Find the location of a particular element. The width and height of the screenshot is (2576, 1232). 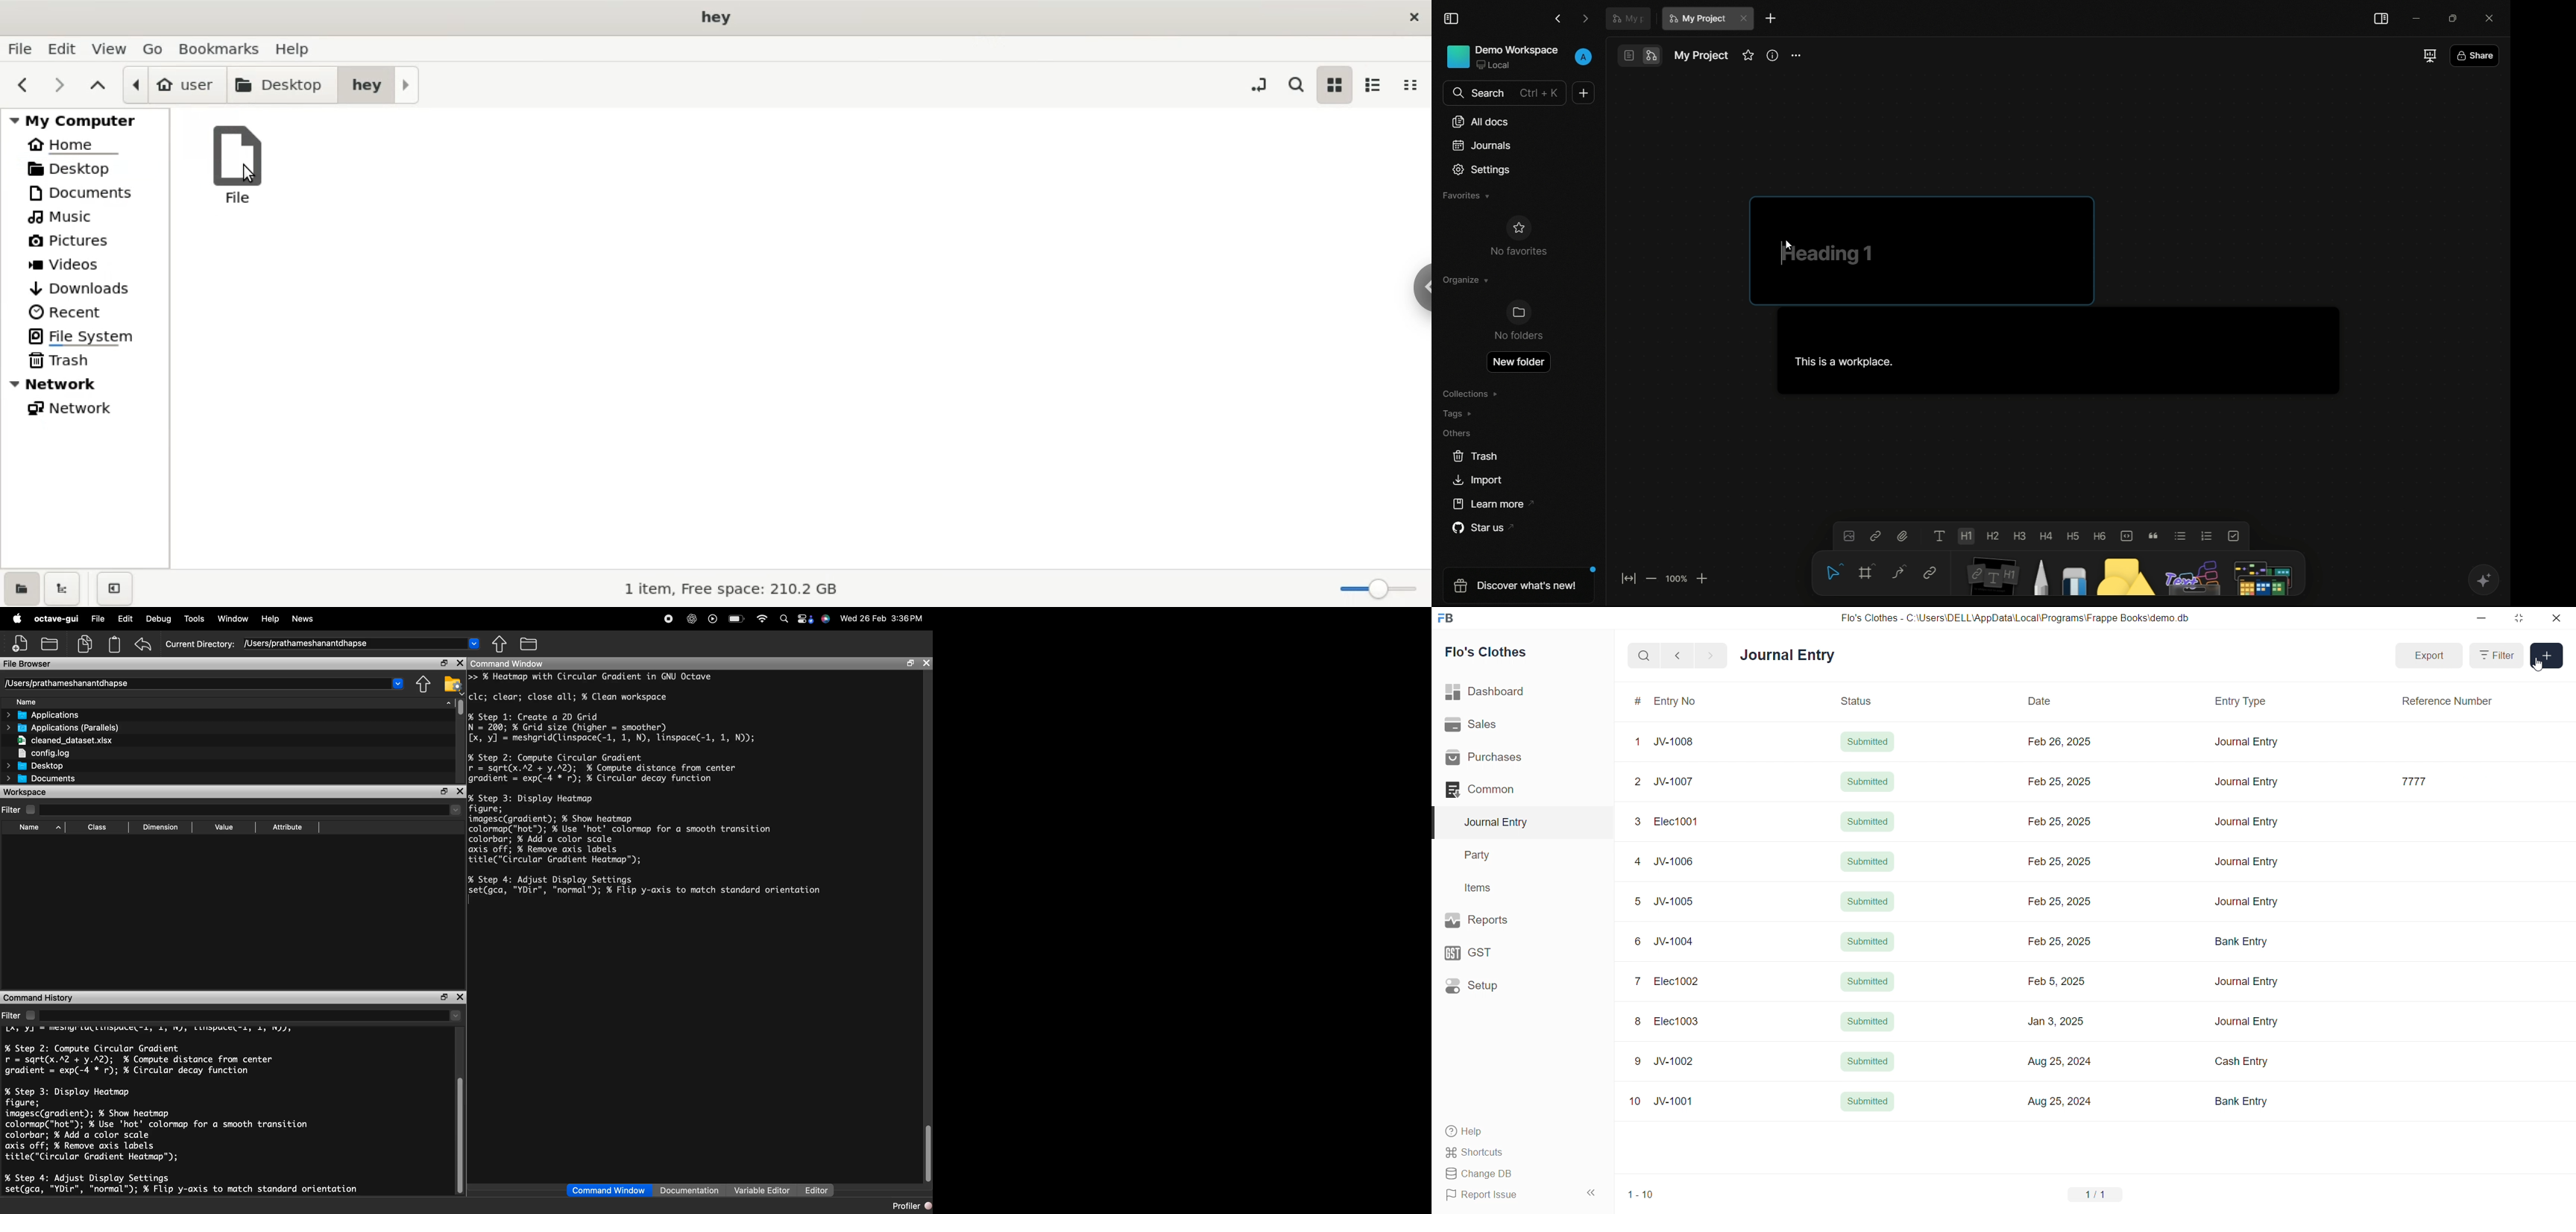

Entry No is located at coordinates (1674, 702).